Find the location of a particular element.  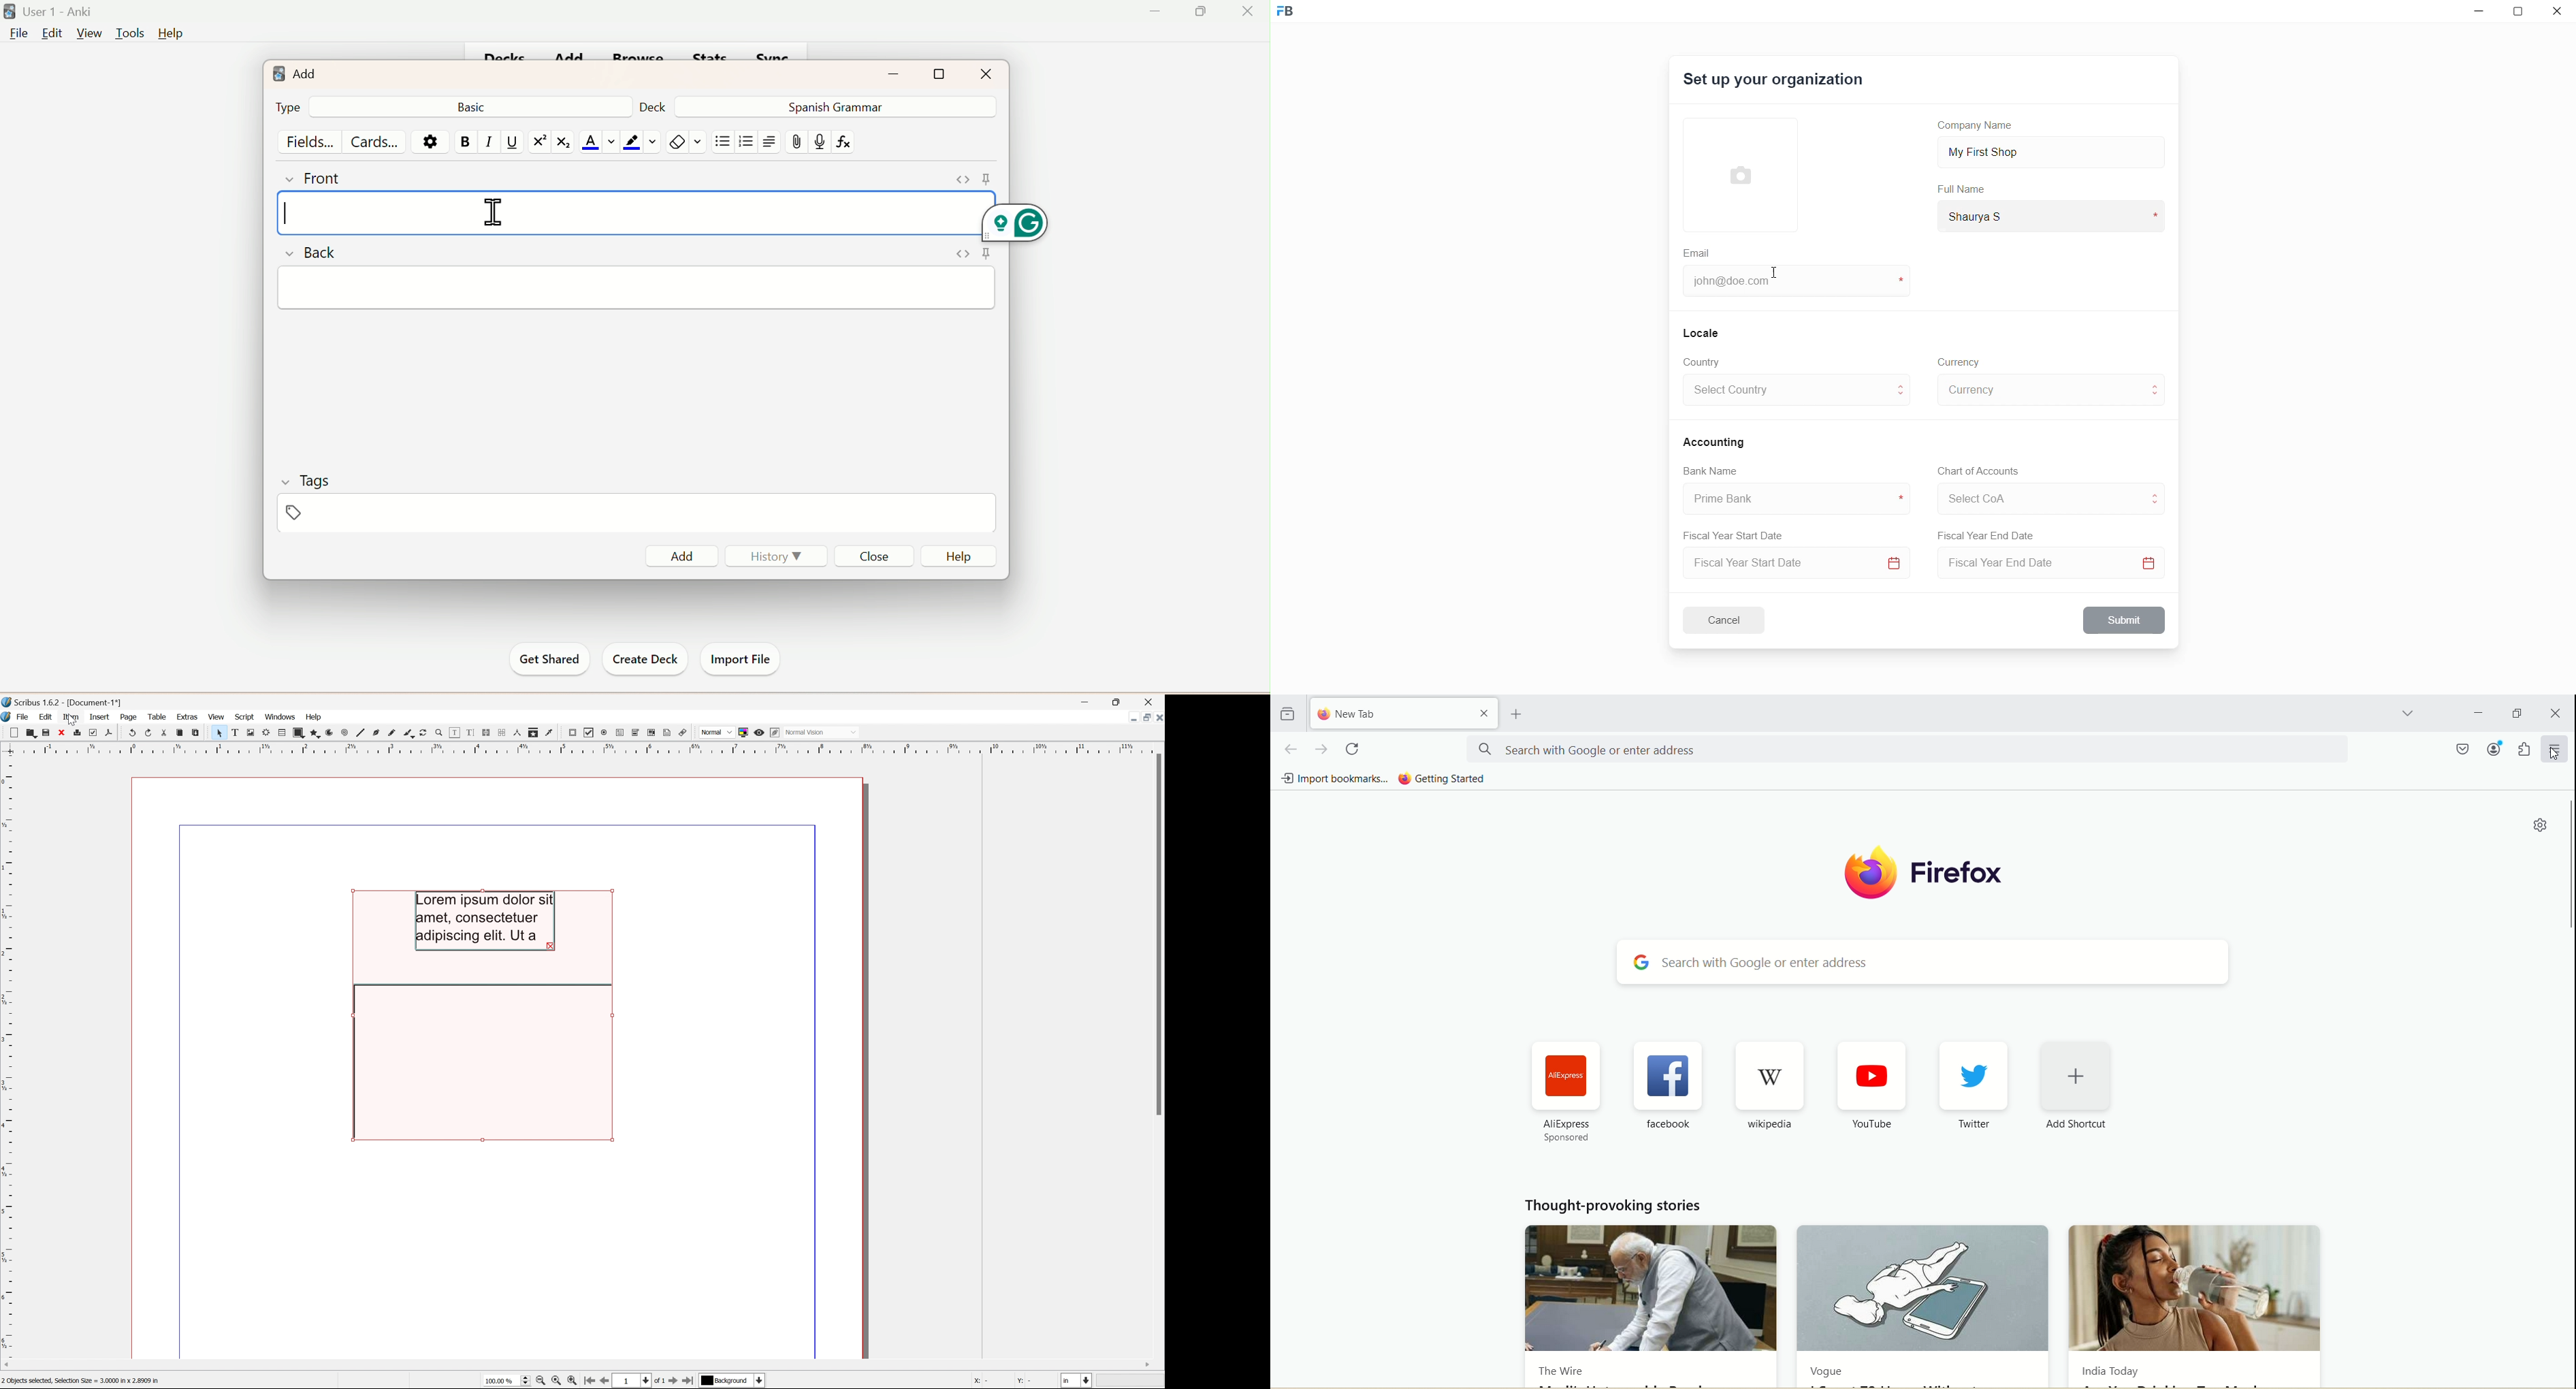

Email is located at coordinates (1698, 251).